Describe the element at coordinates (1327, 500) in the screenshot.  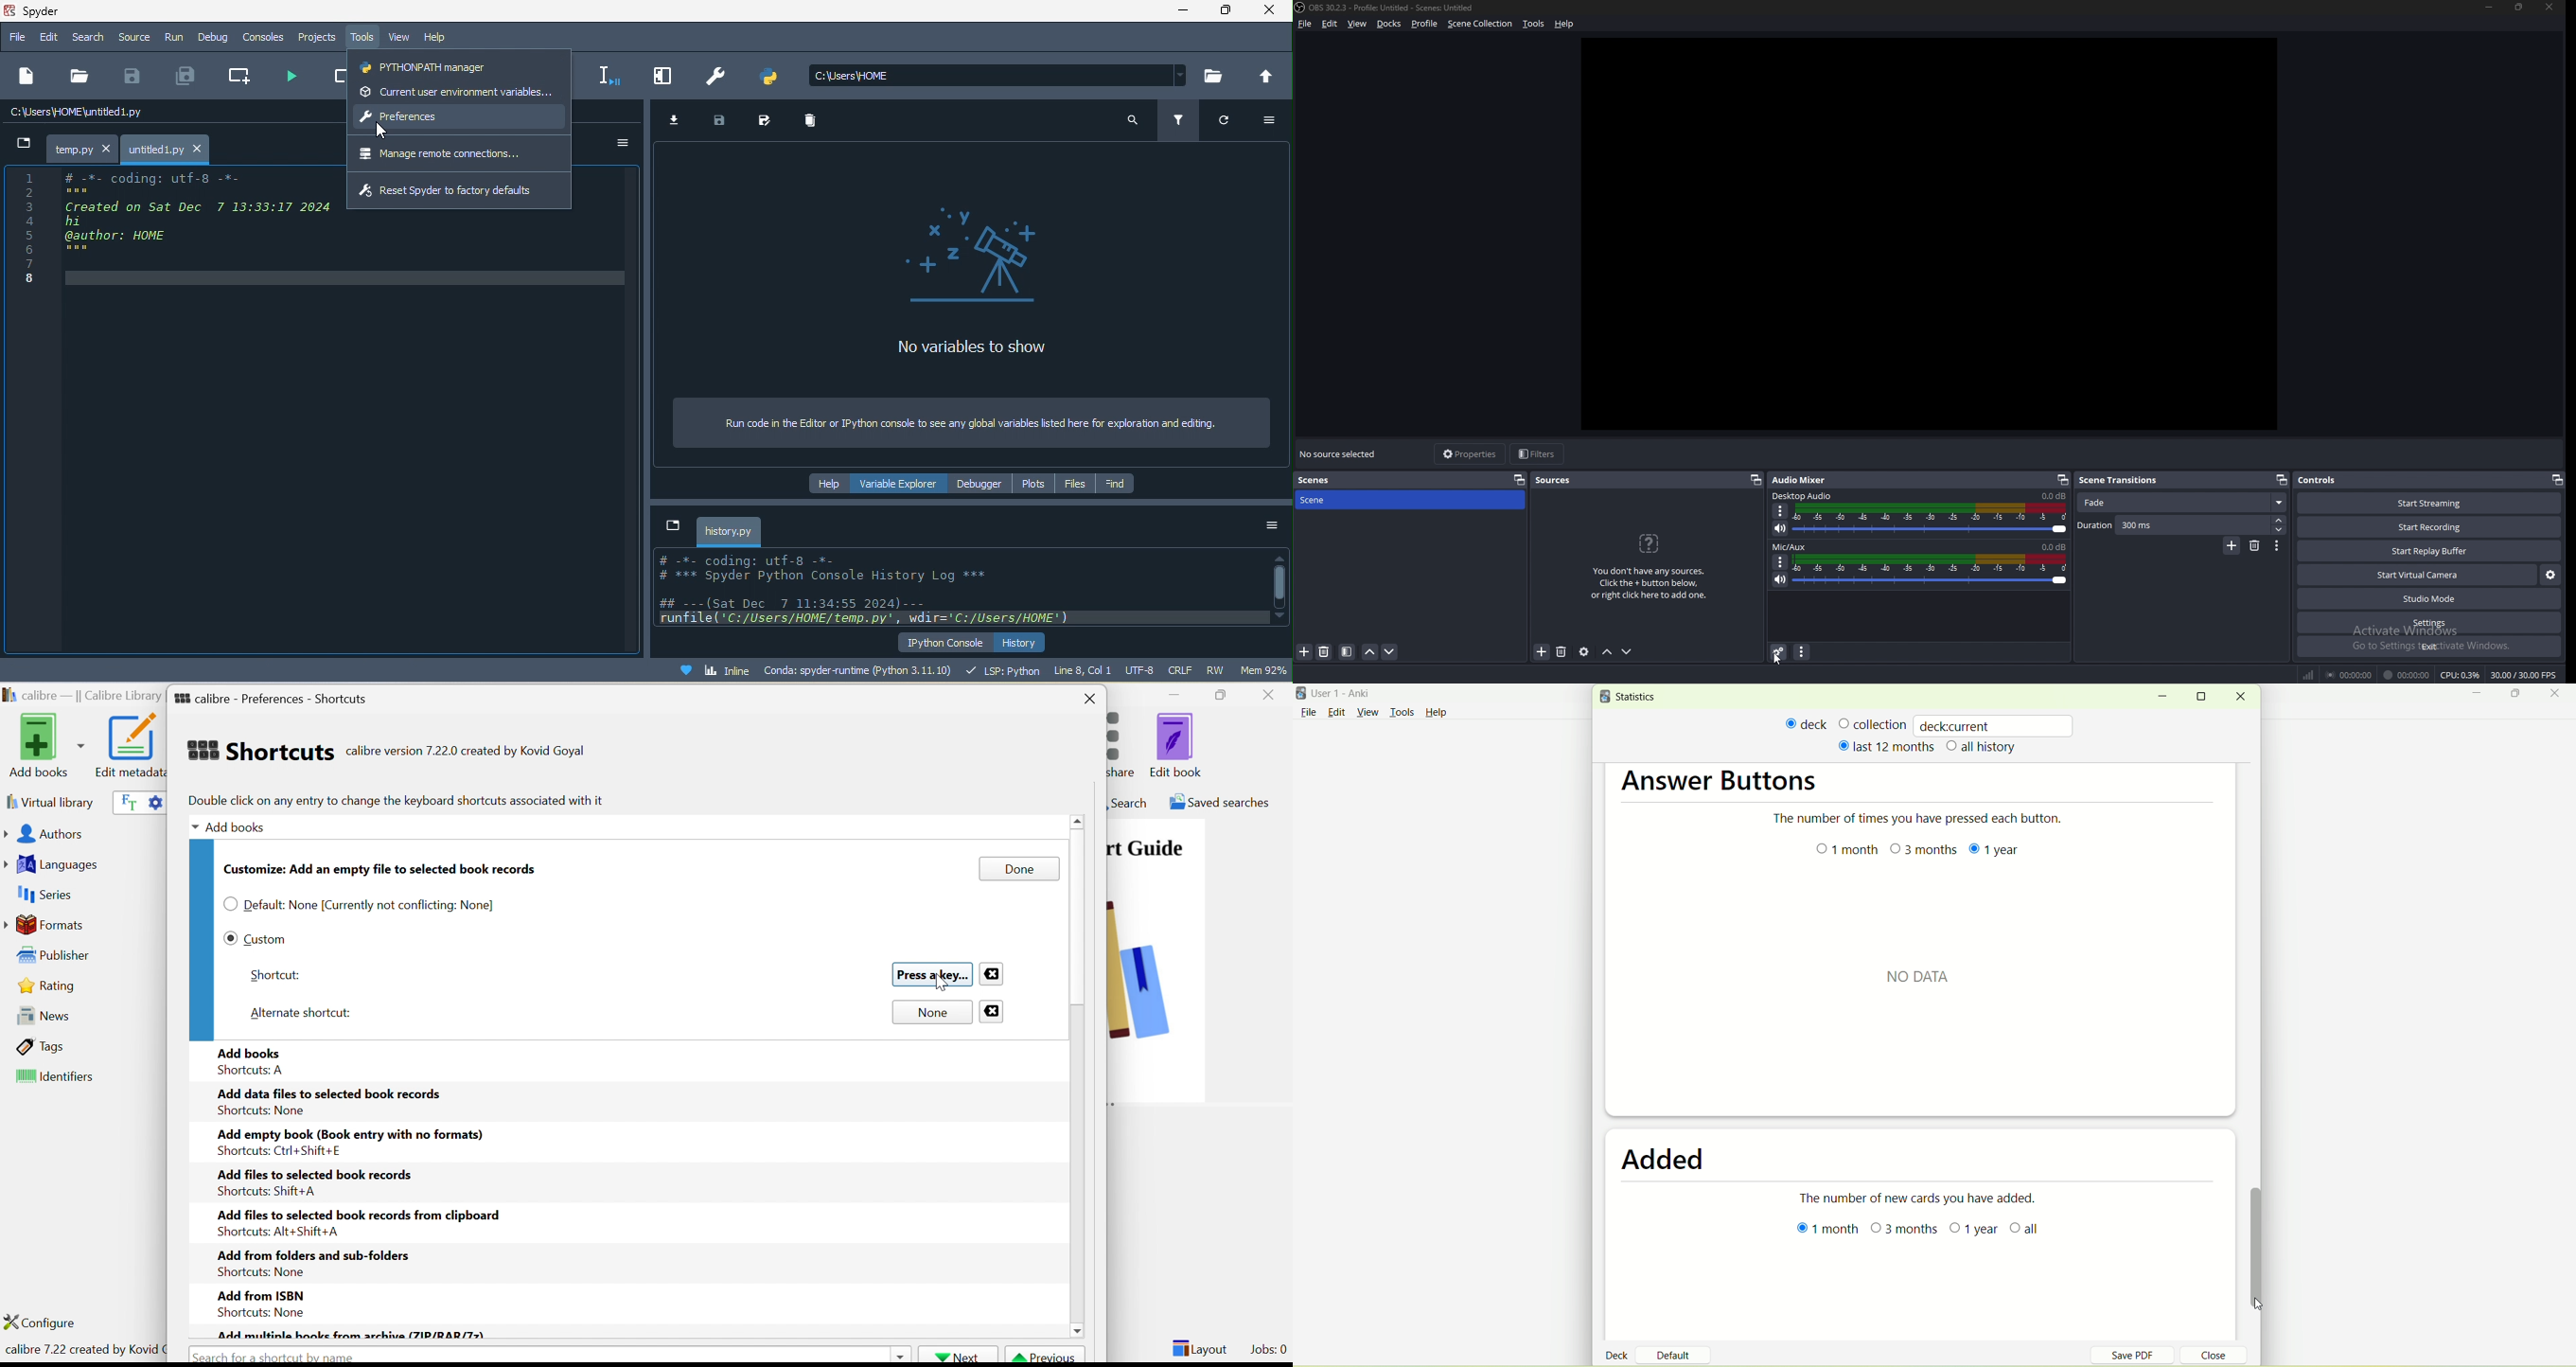
I see `scene` at that location.